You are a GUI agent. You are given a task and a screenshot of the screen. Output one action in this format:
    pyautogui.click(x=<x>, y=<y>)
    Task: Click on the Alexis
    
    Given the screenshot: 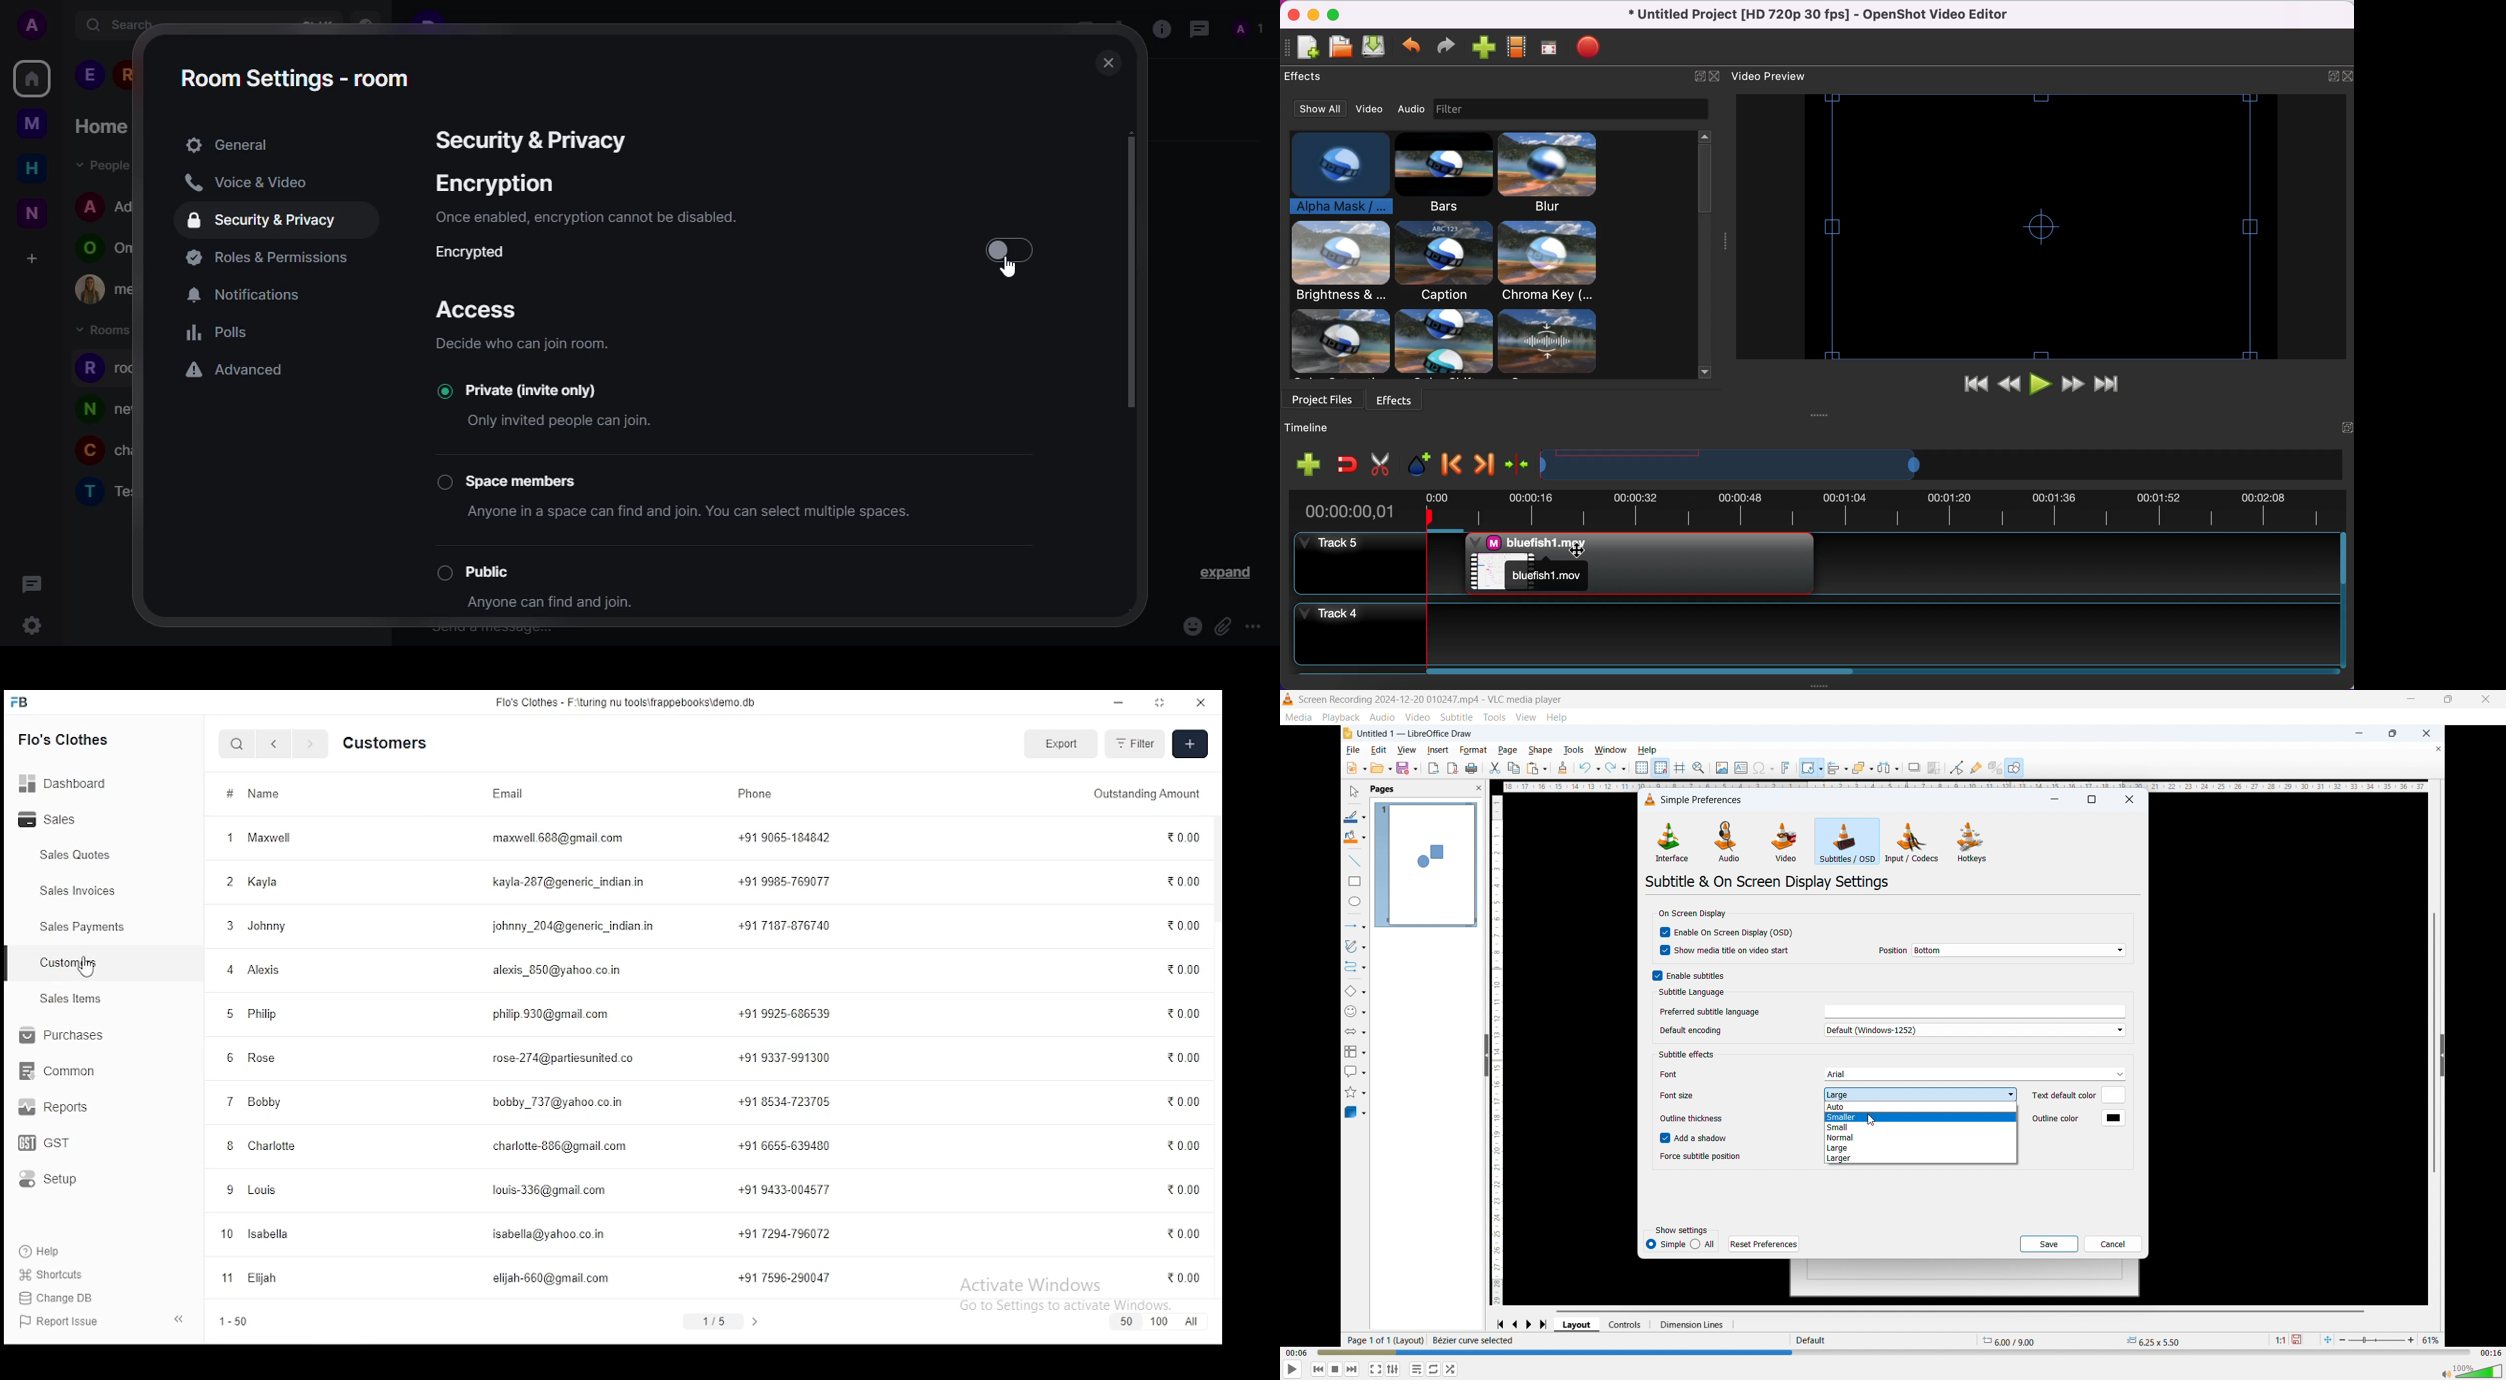 What is the action you would take?
    pyautogui.click(x=264, y=971)
    